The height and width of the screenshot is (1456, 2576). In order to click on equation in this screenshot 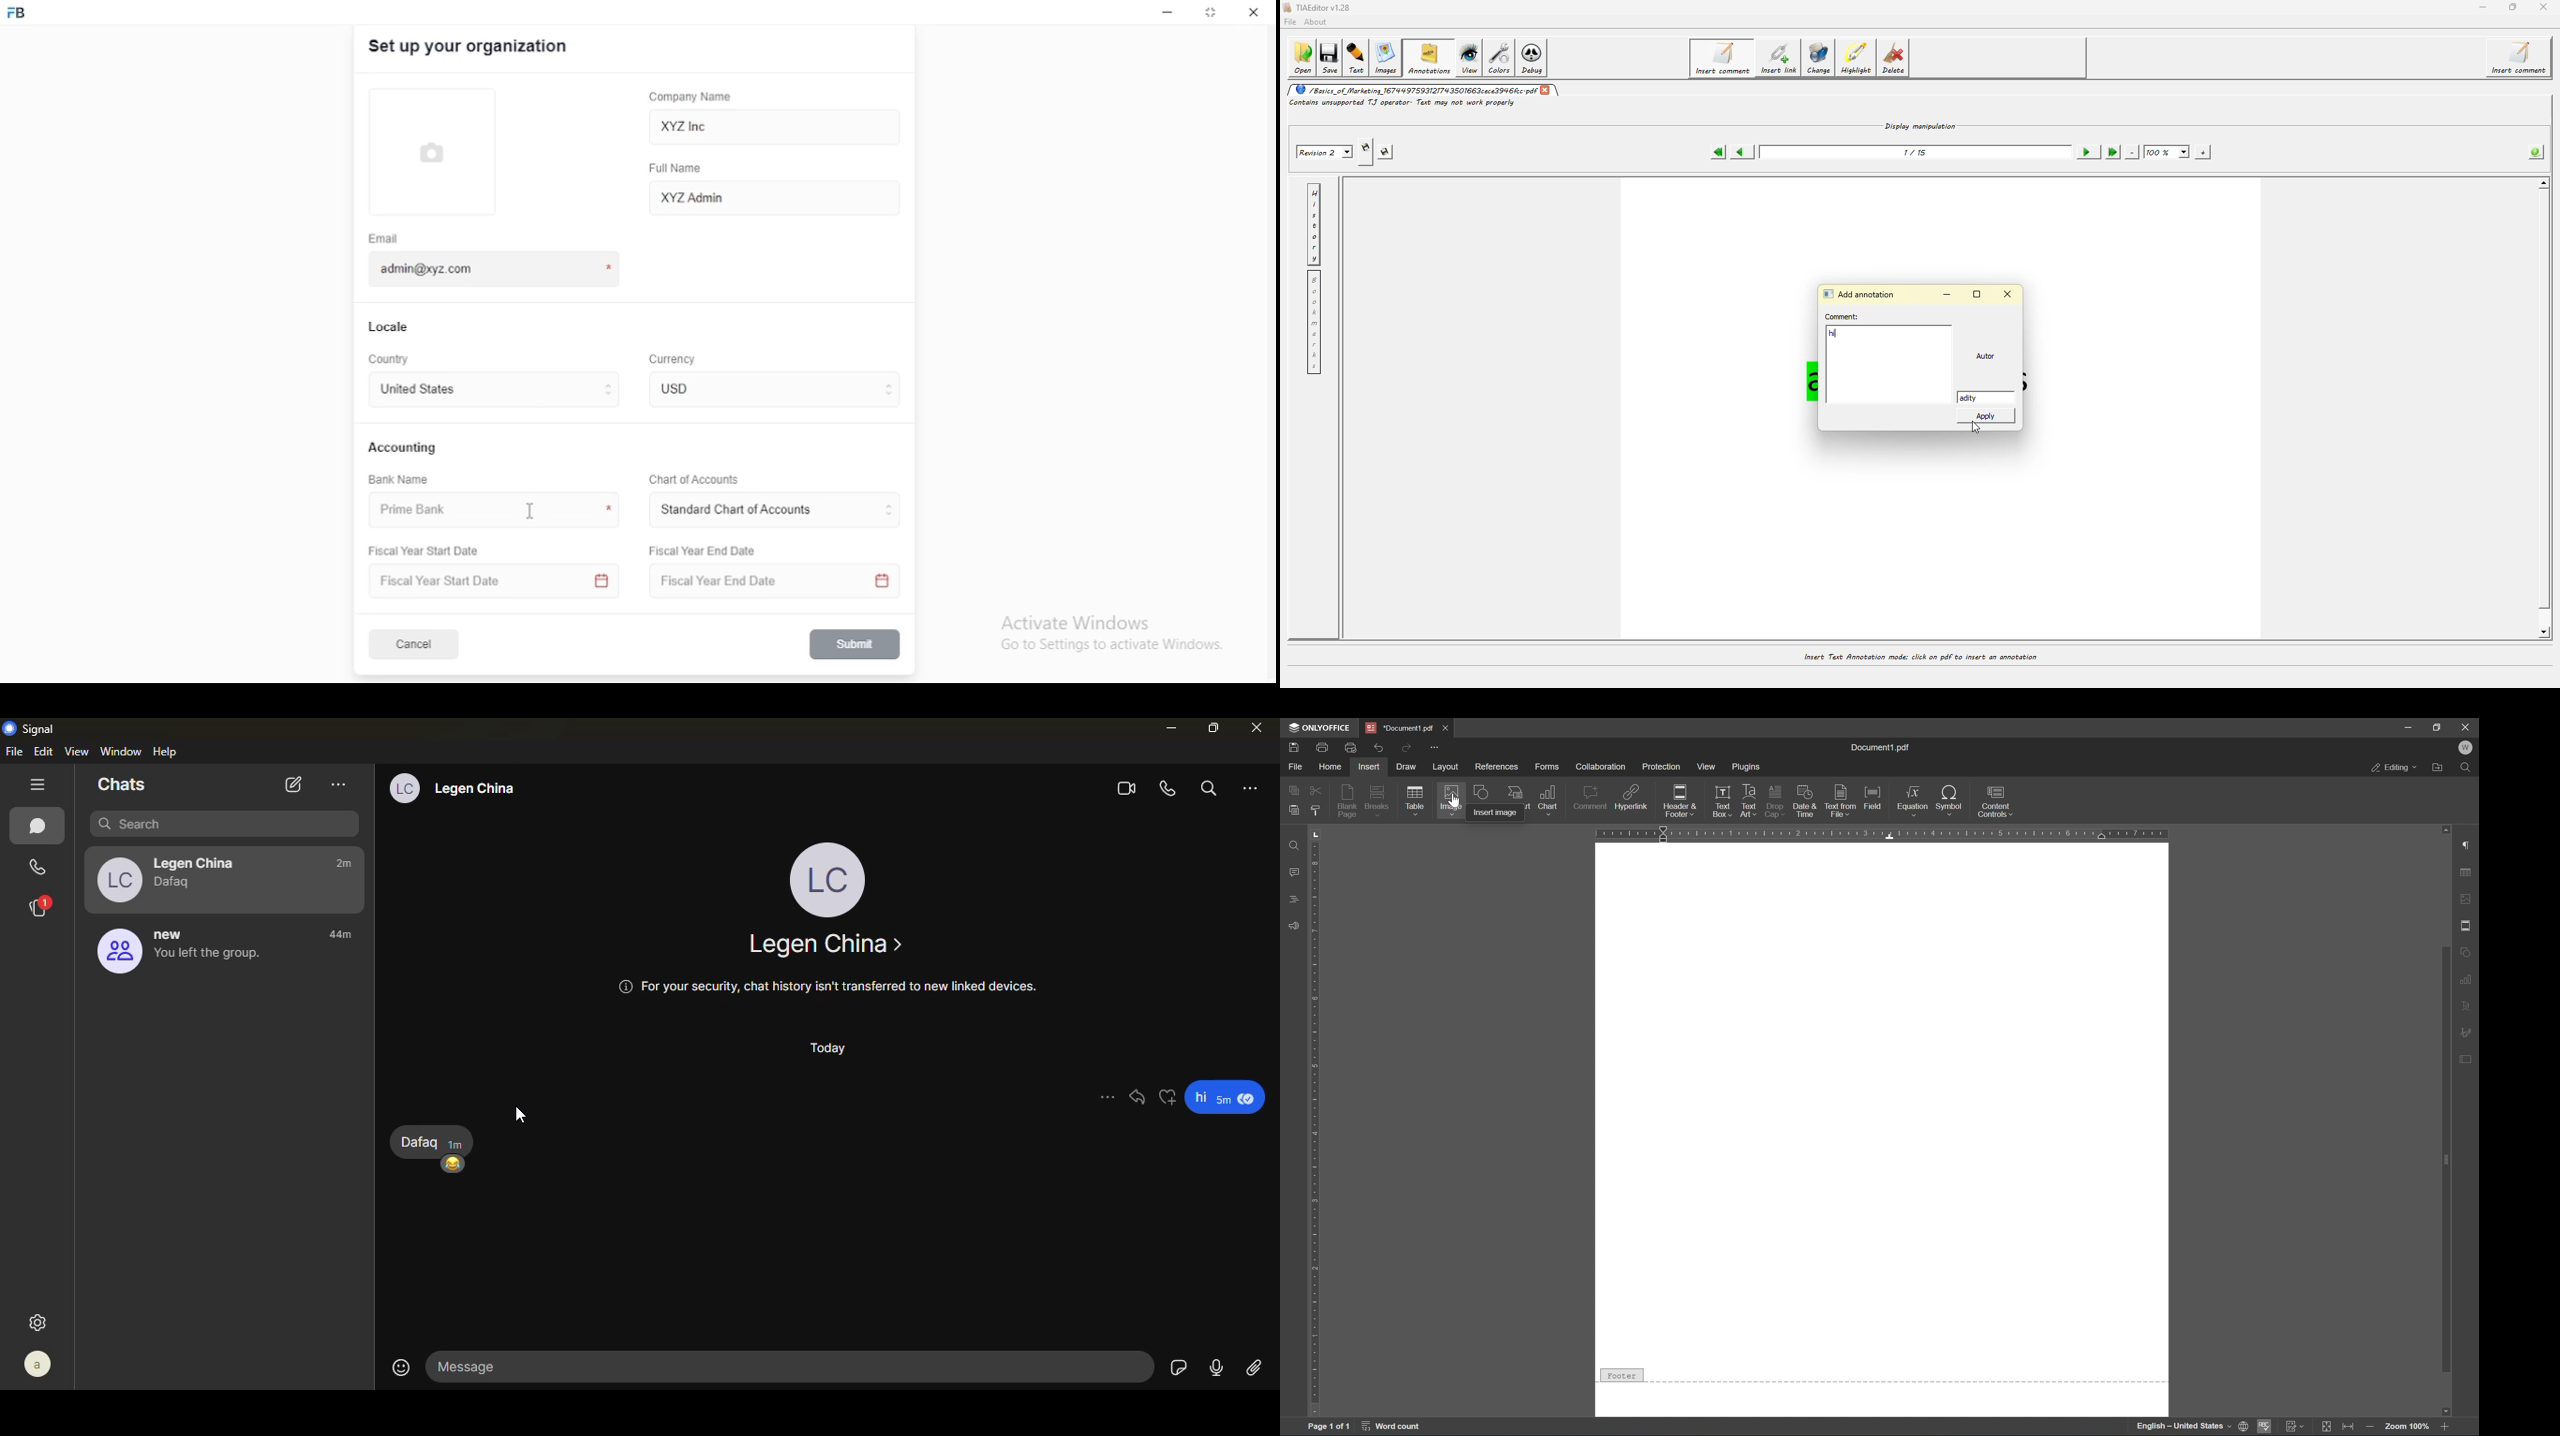, I will do `click(1915, 800)`.